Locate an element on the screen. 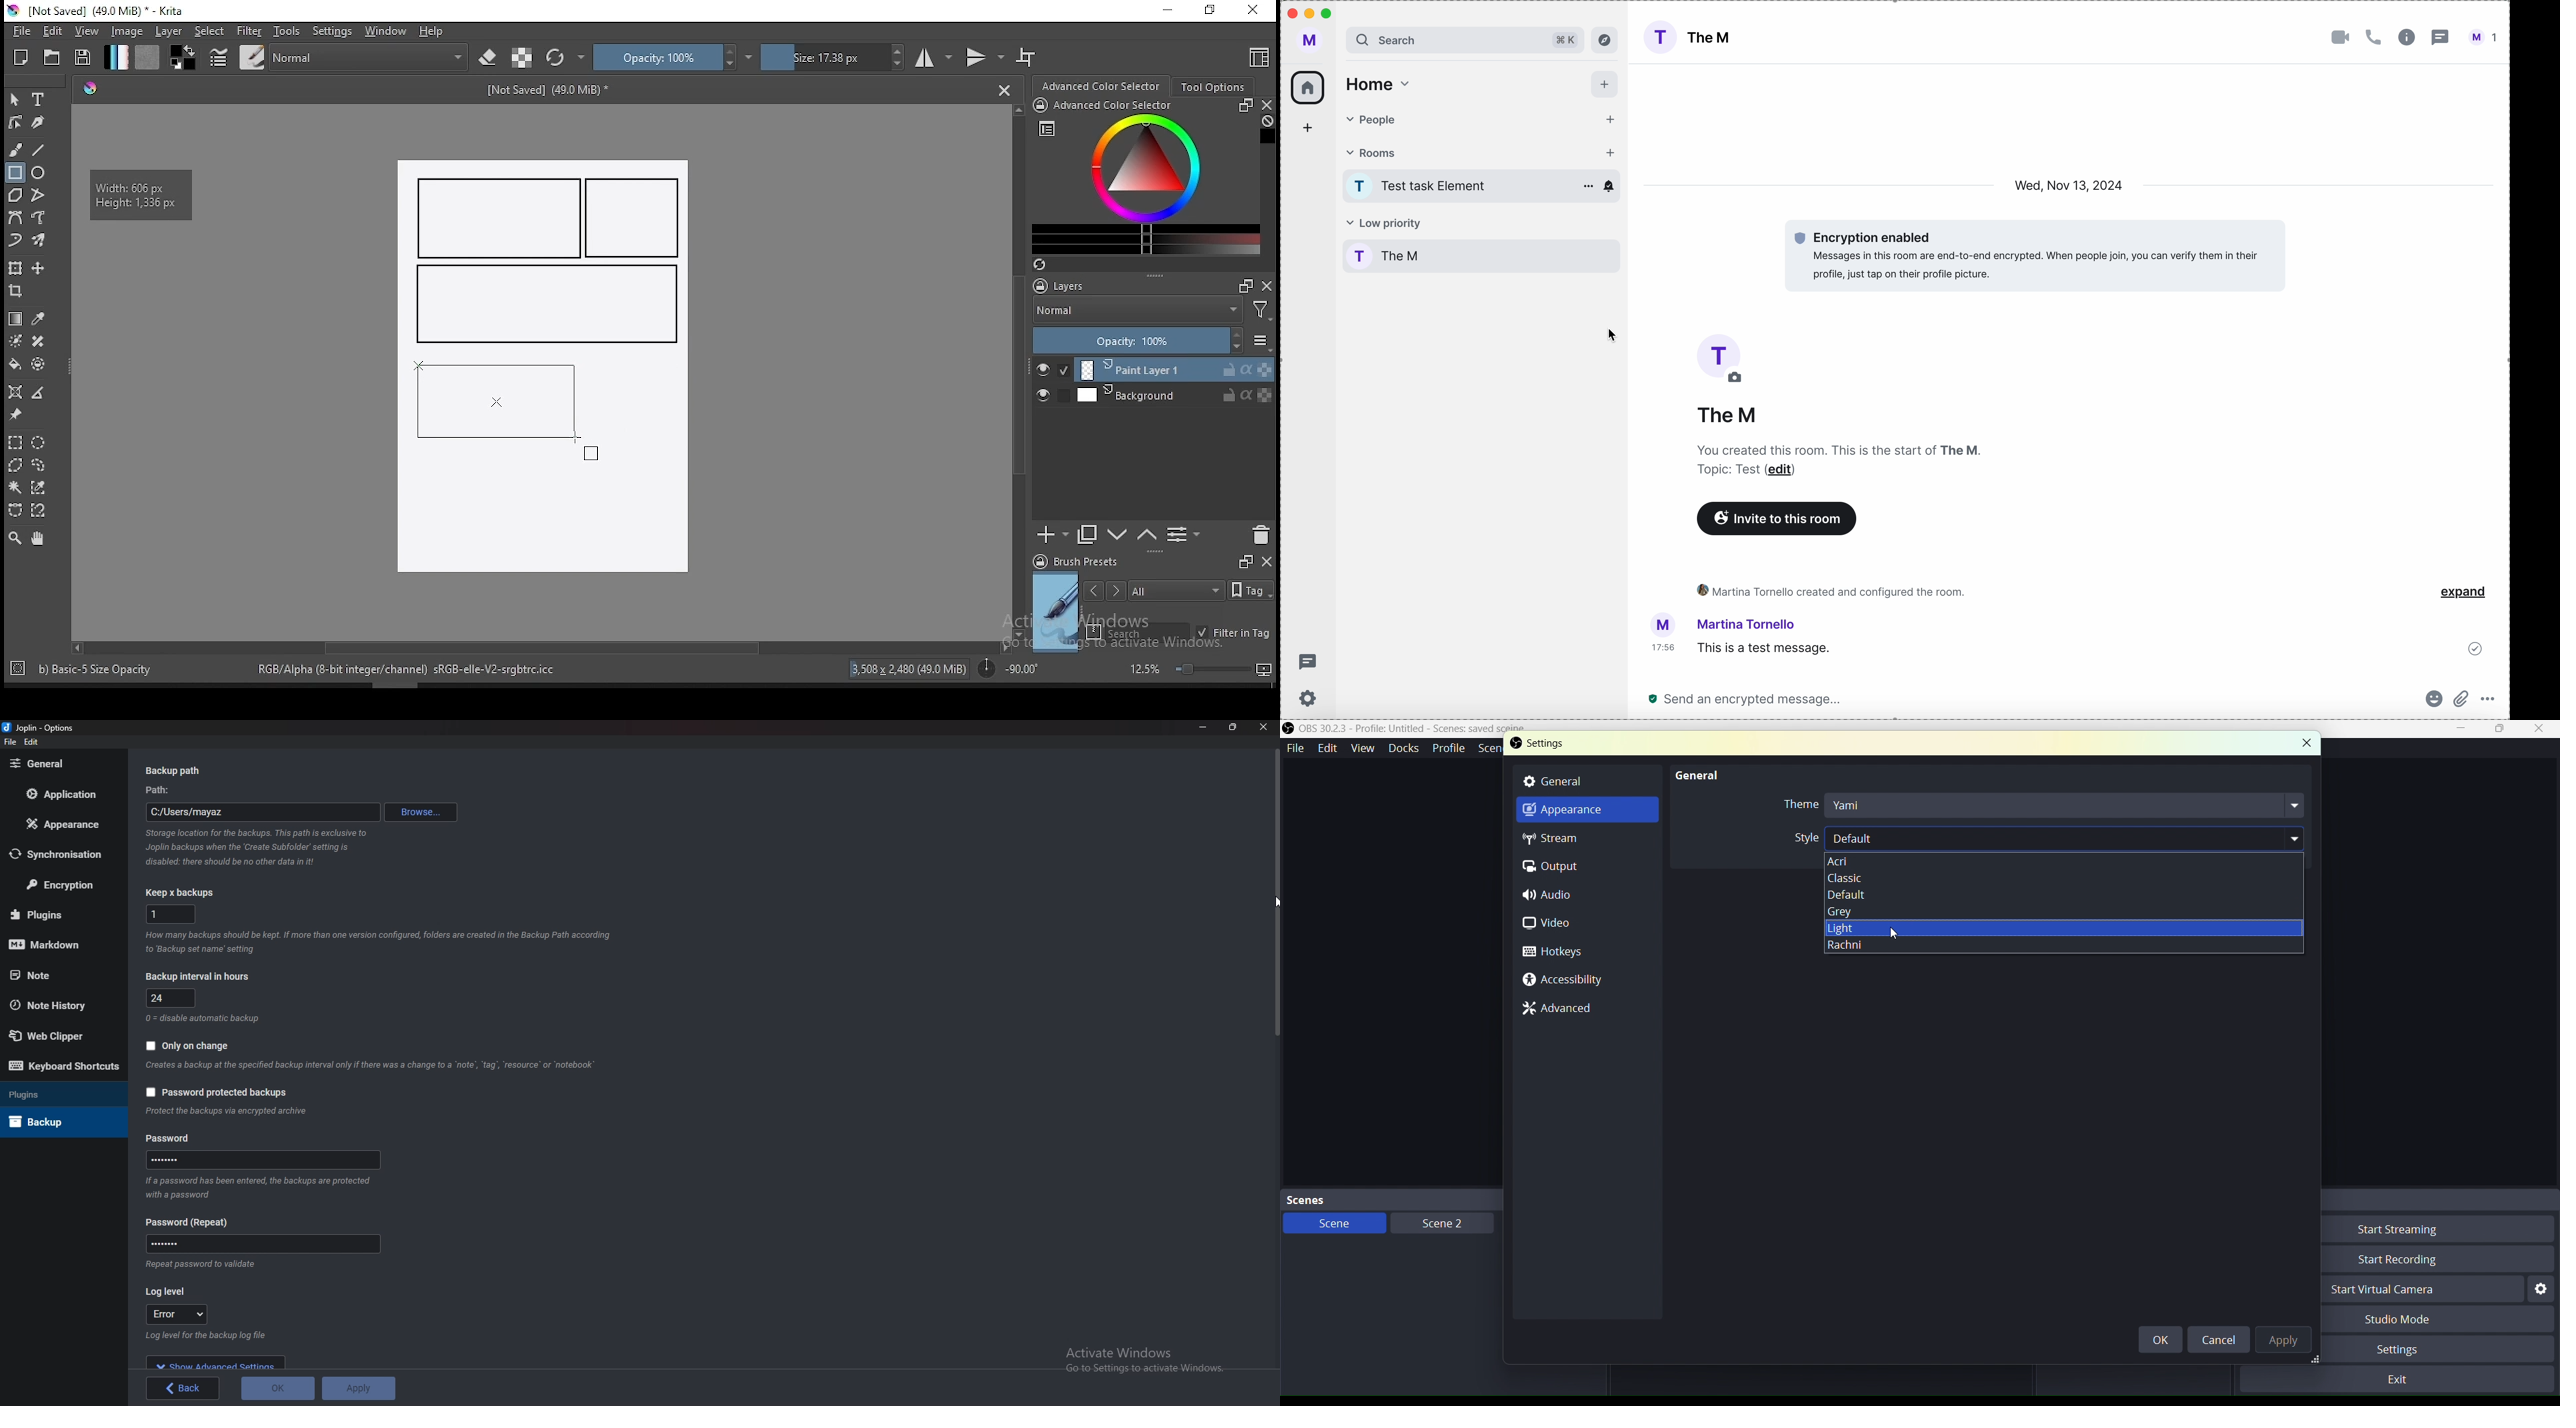 The width and height of the screenshot is (2576, 1428). hours is located at coordinates (172, 997).